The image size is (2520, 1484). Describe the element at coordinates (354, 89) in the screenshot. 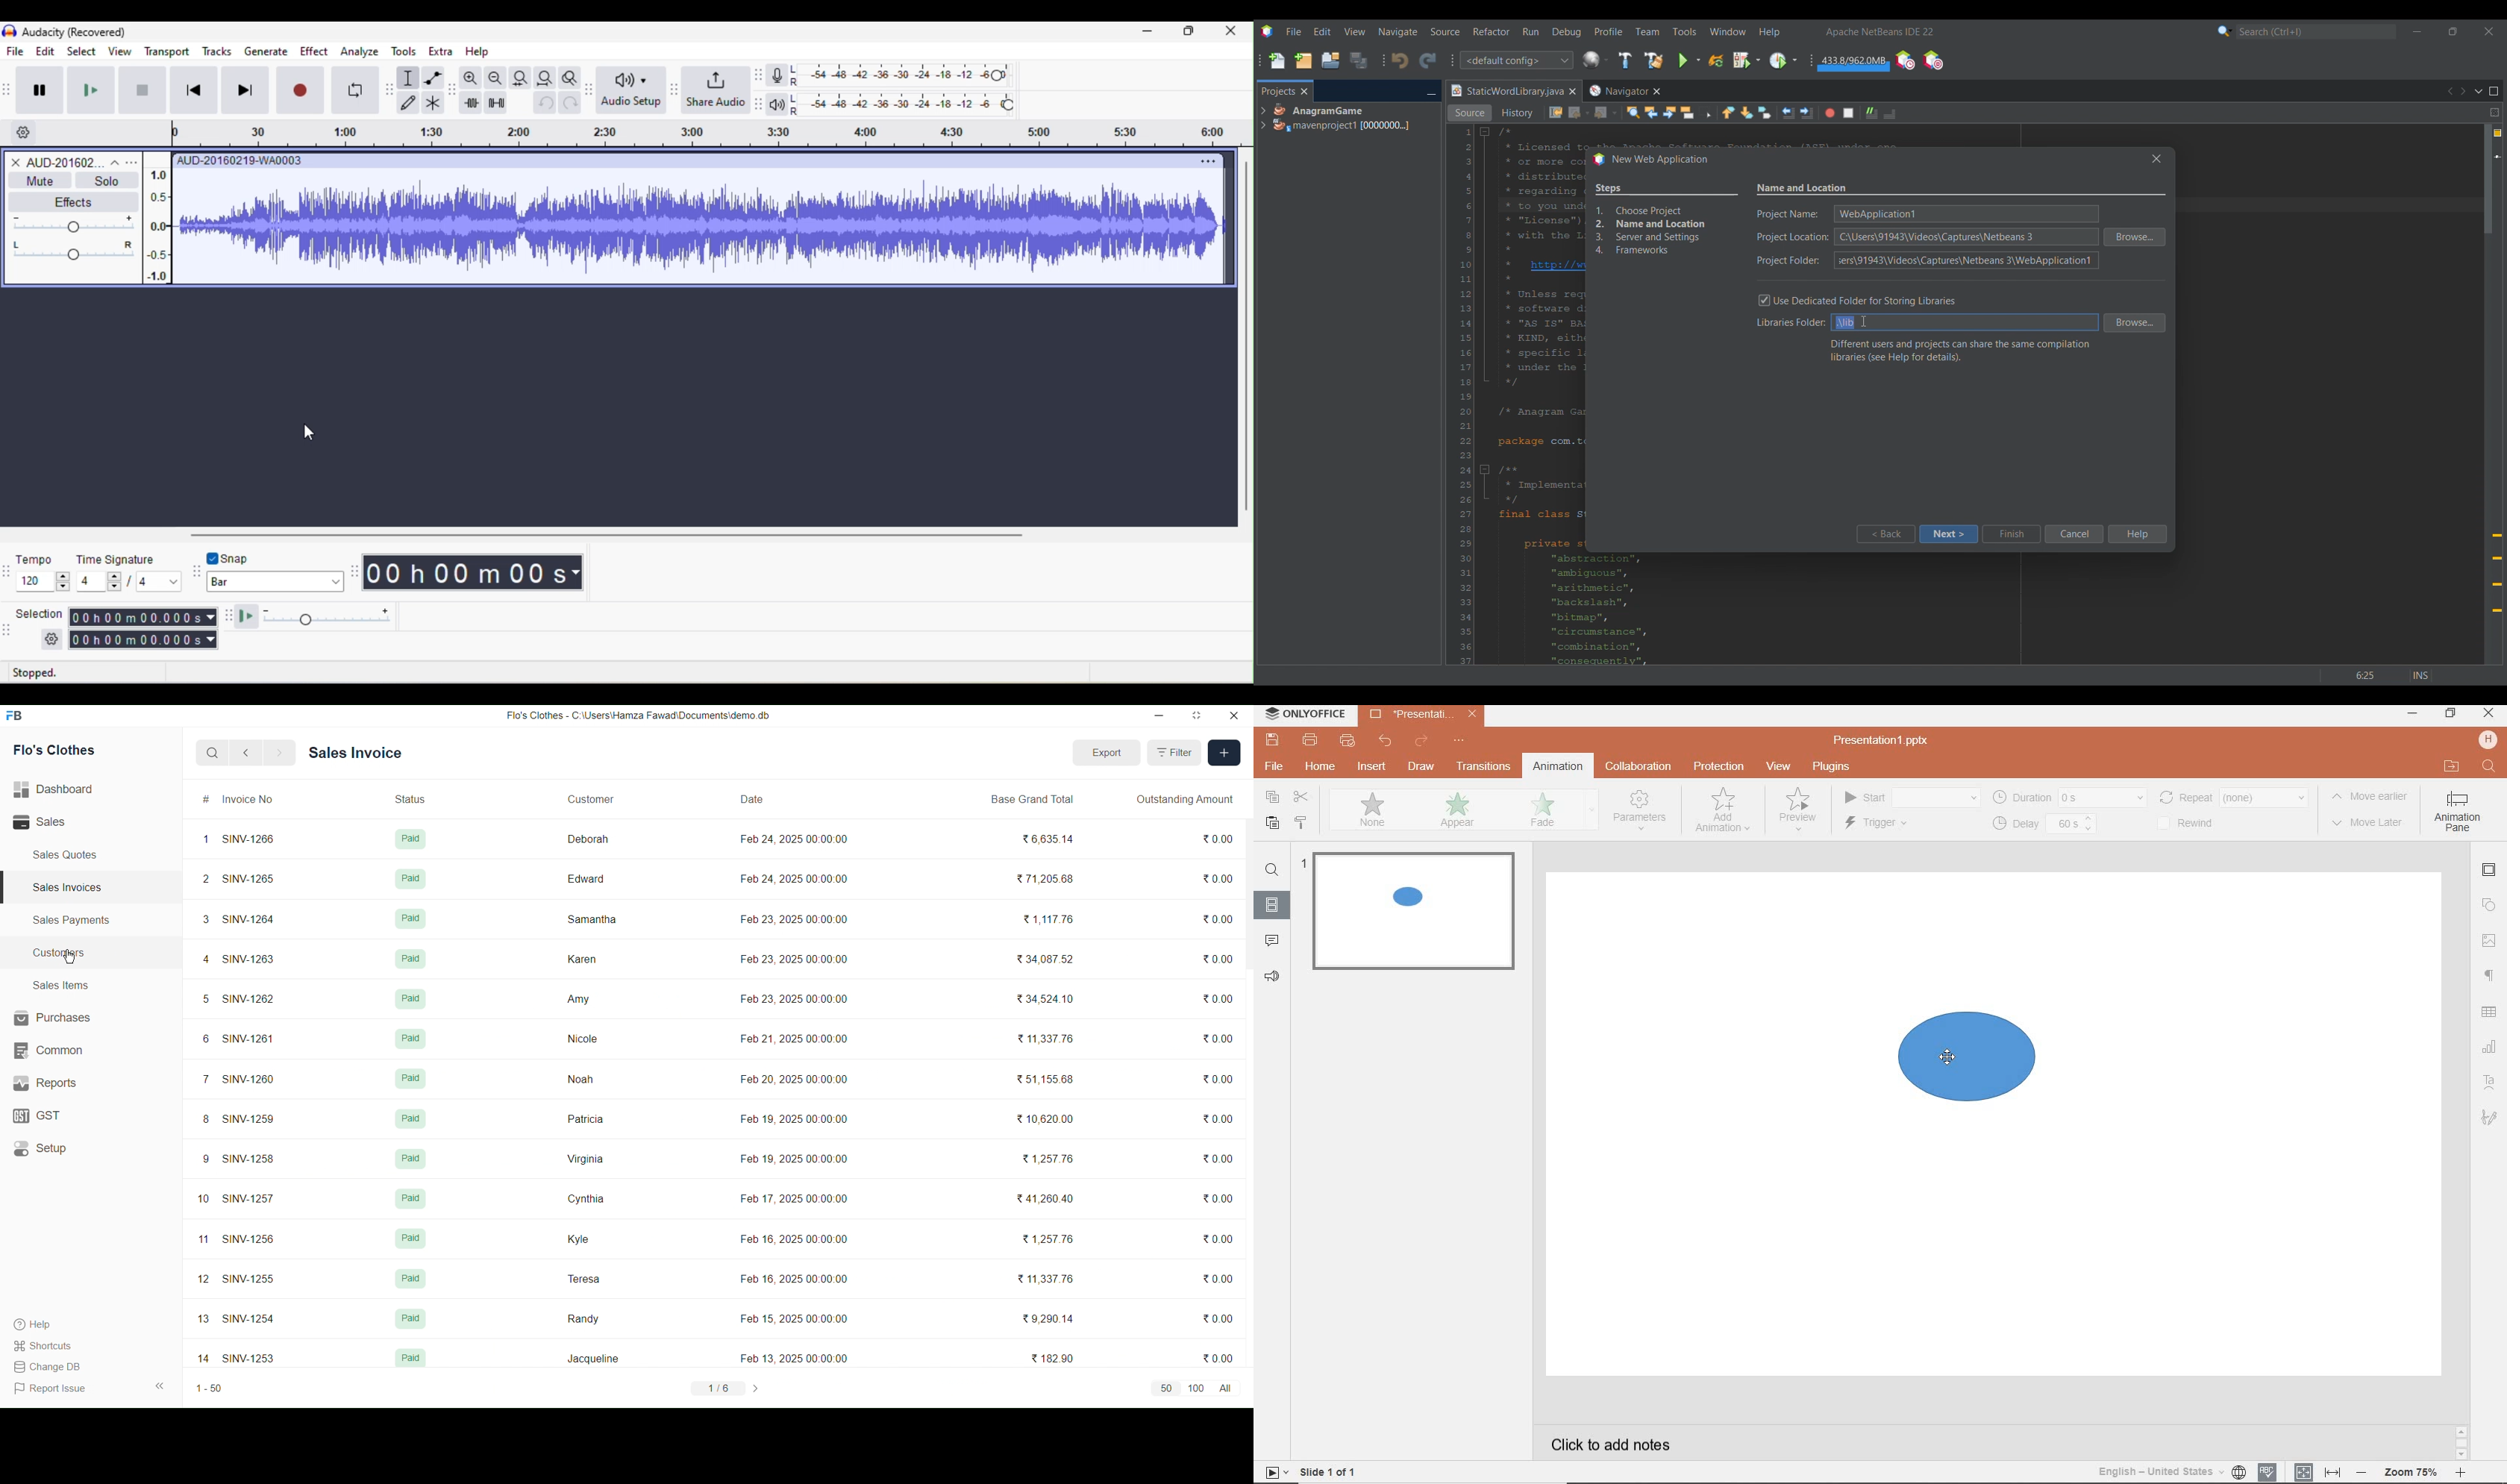

I see `enable looping` at that location.